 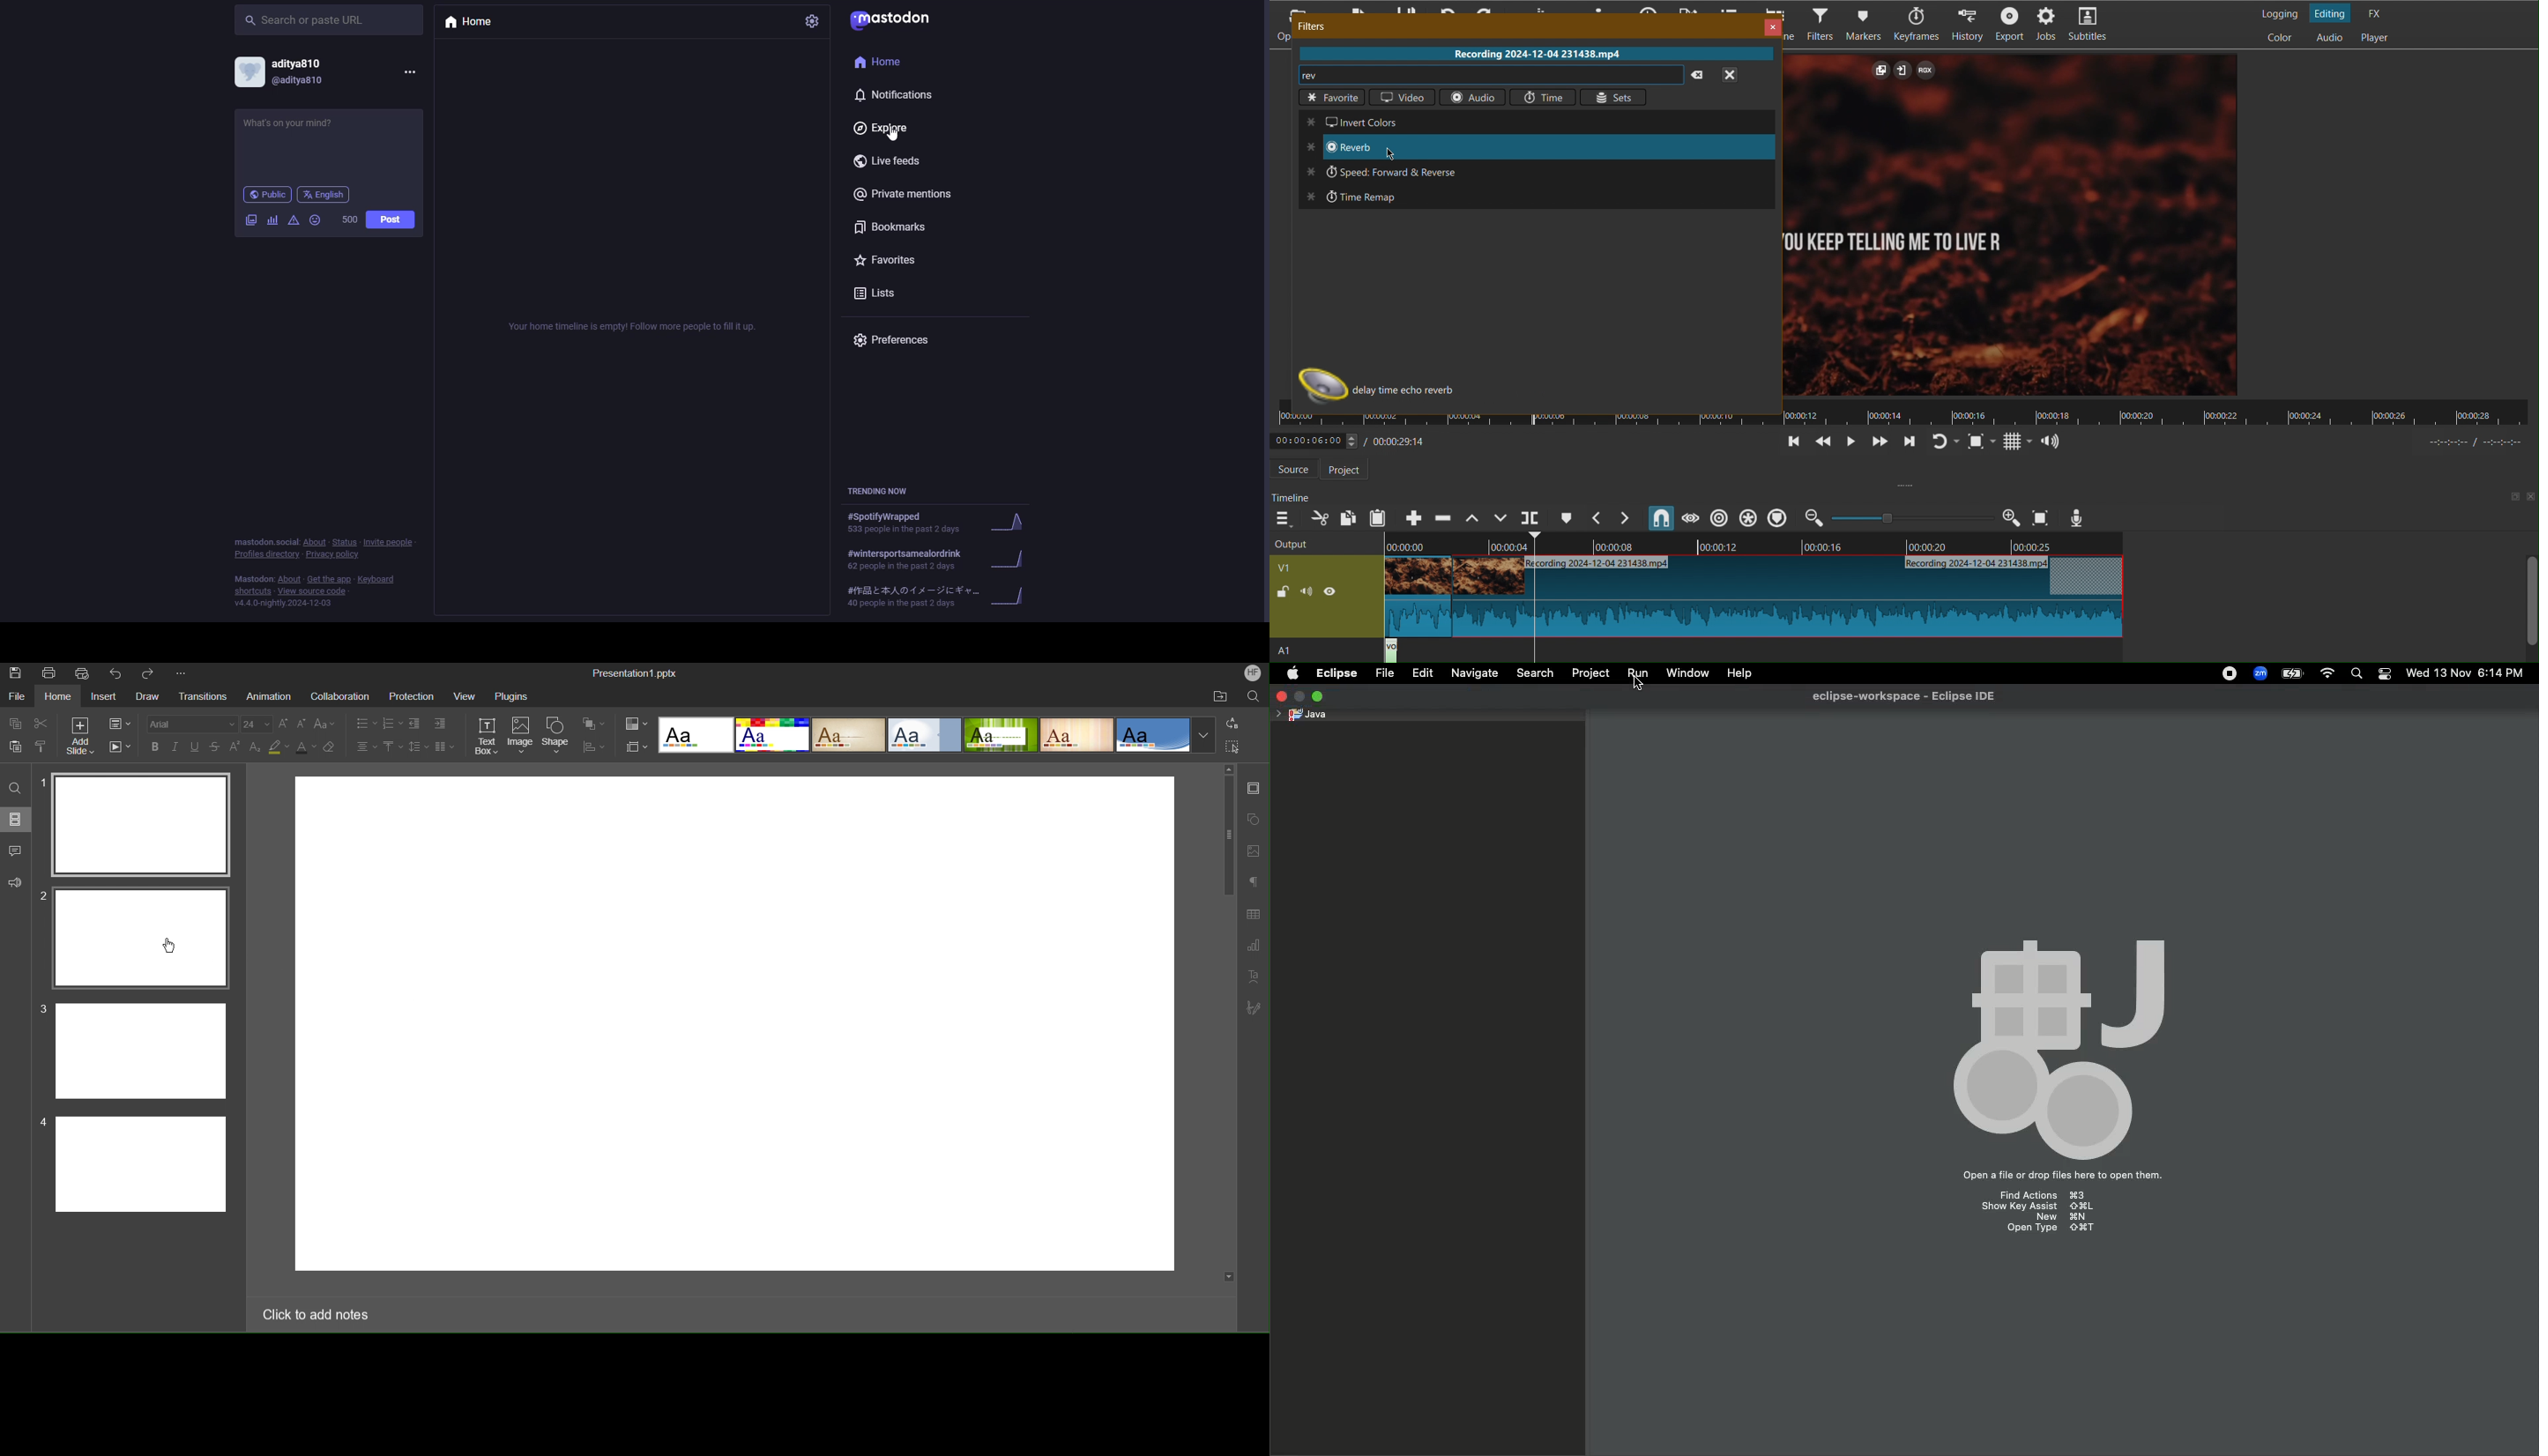 What do you see at coordinates (1422, 674) in the screenshot?
I see `Edit` at bounding box center [1422, 674].